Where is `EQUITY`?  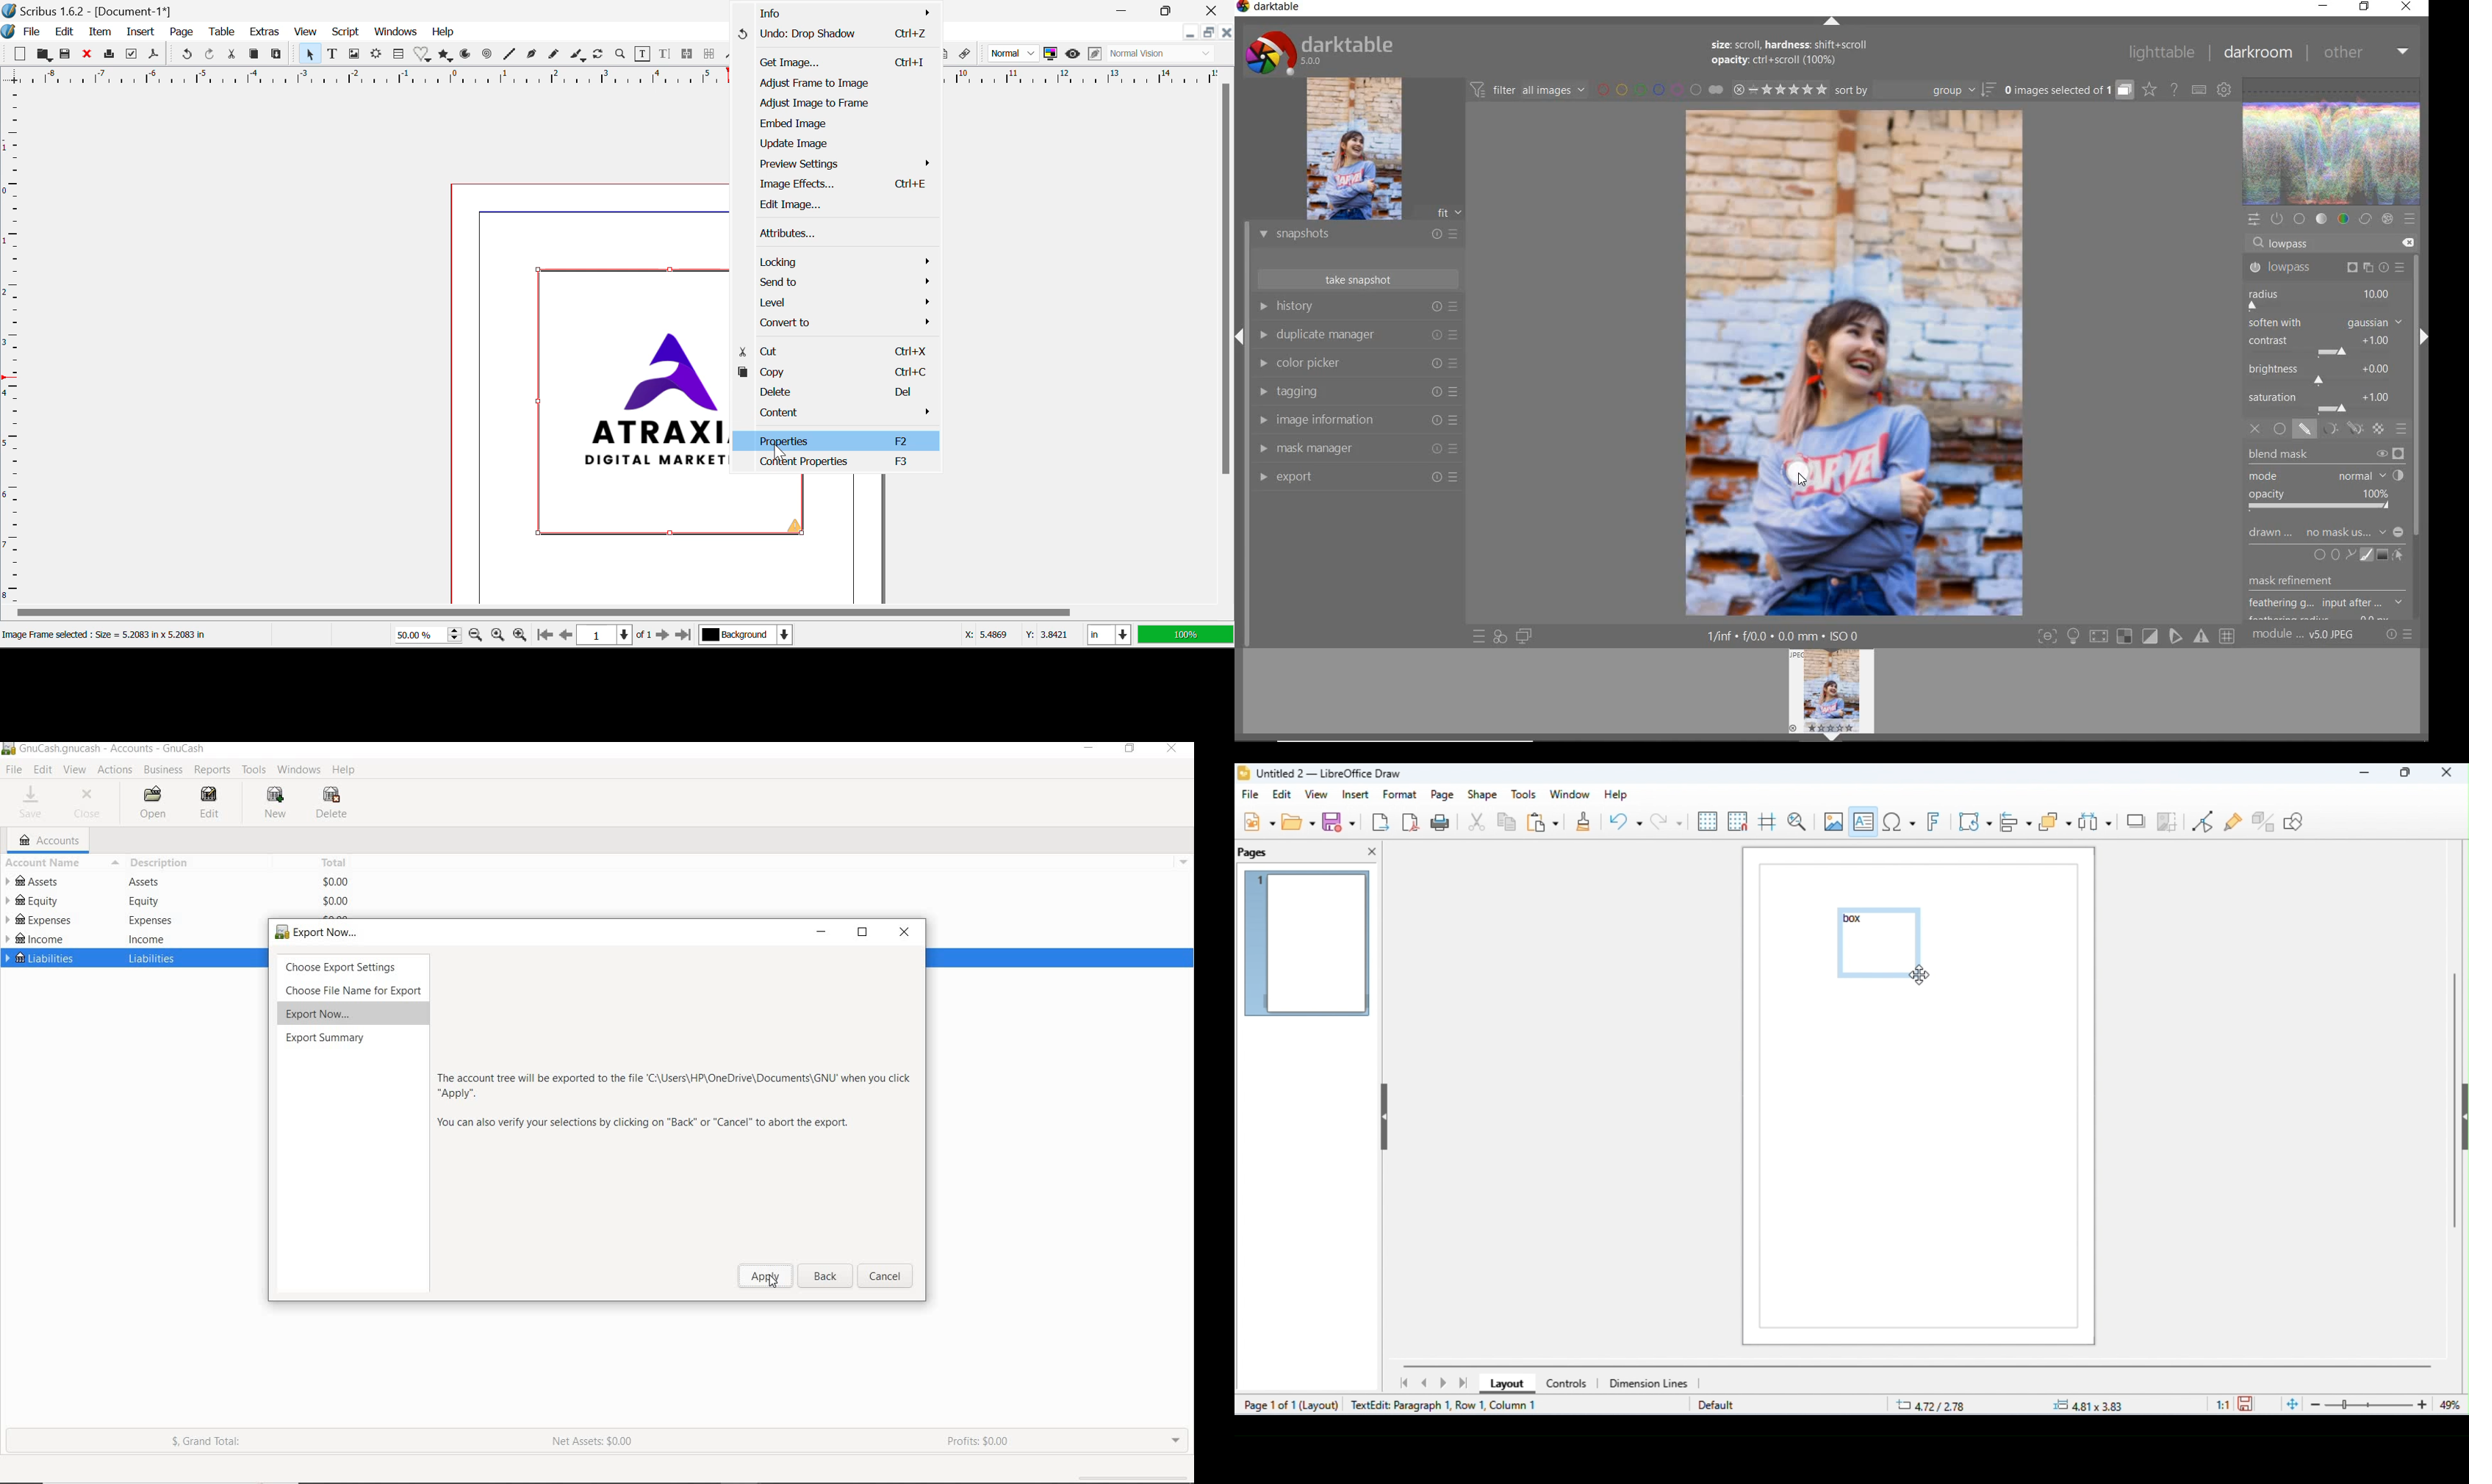
EQUITY is located at coordinates (37, 900).